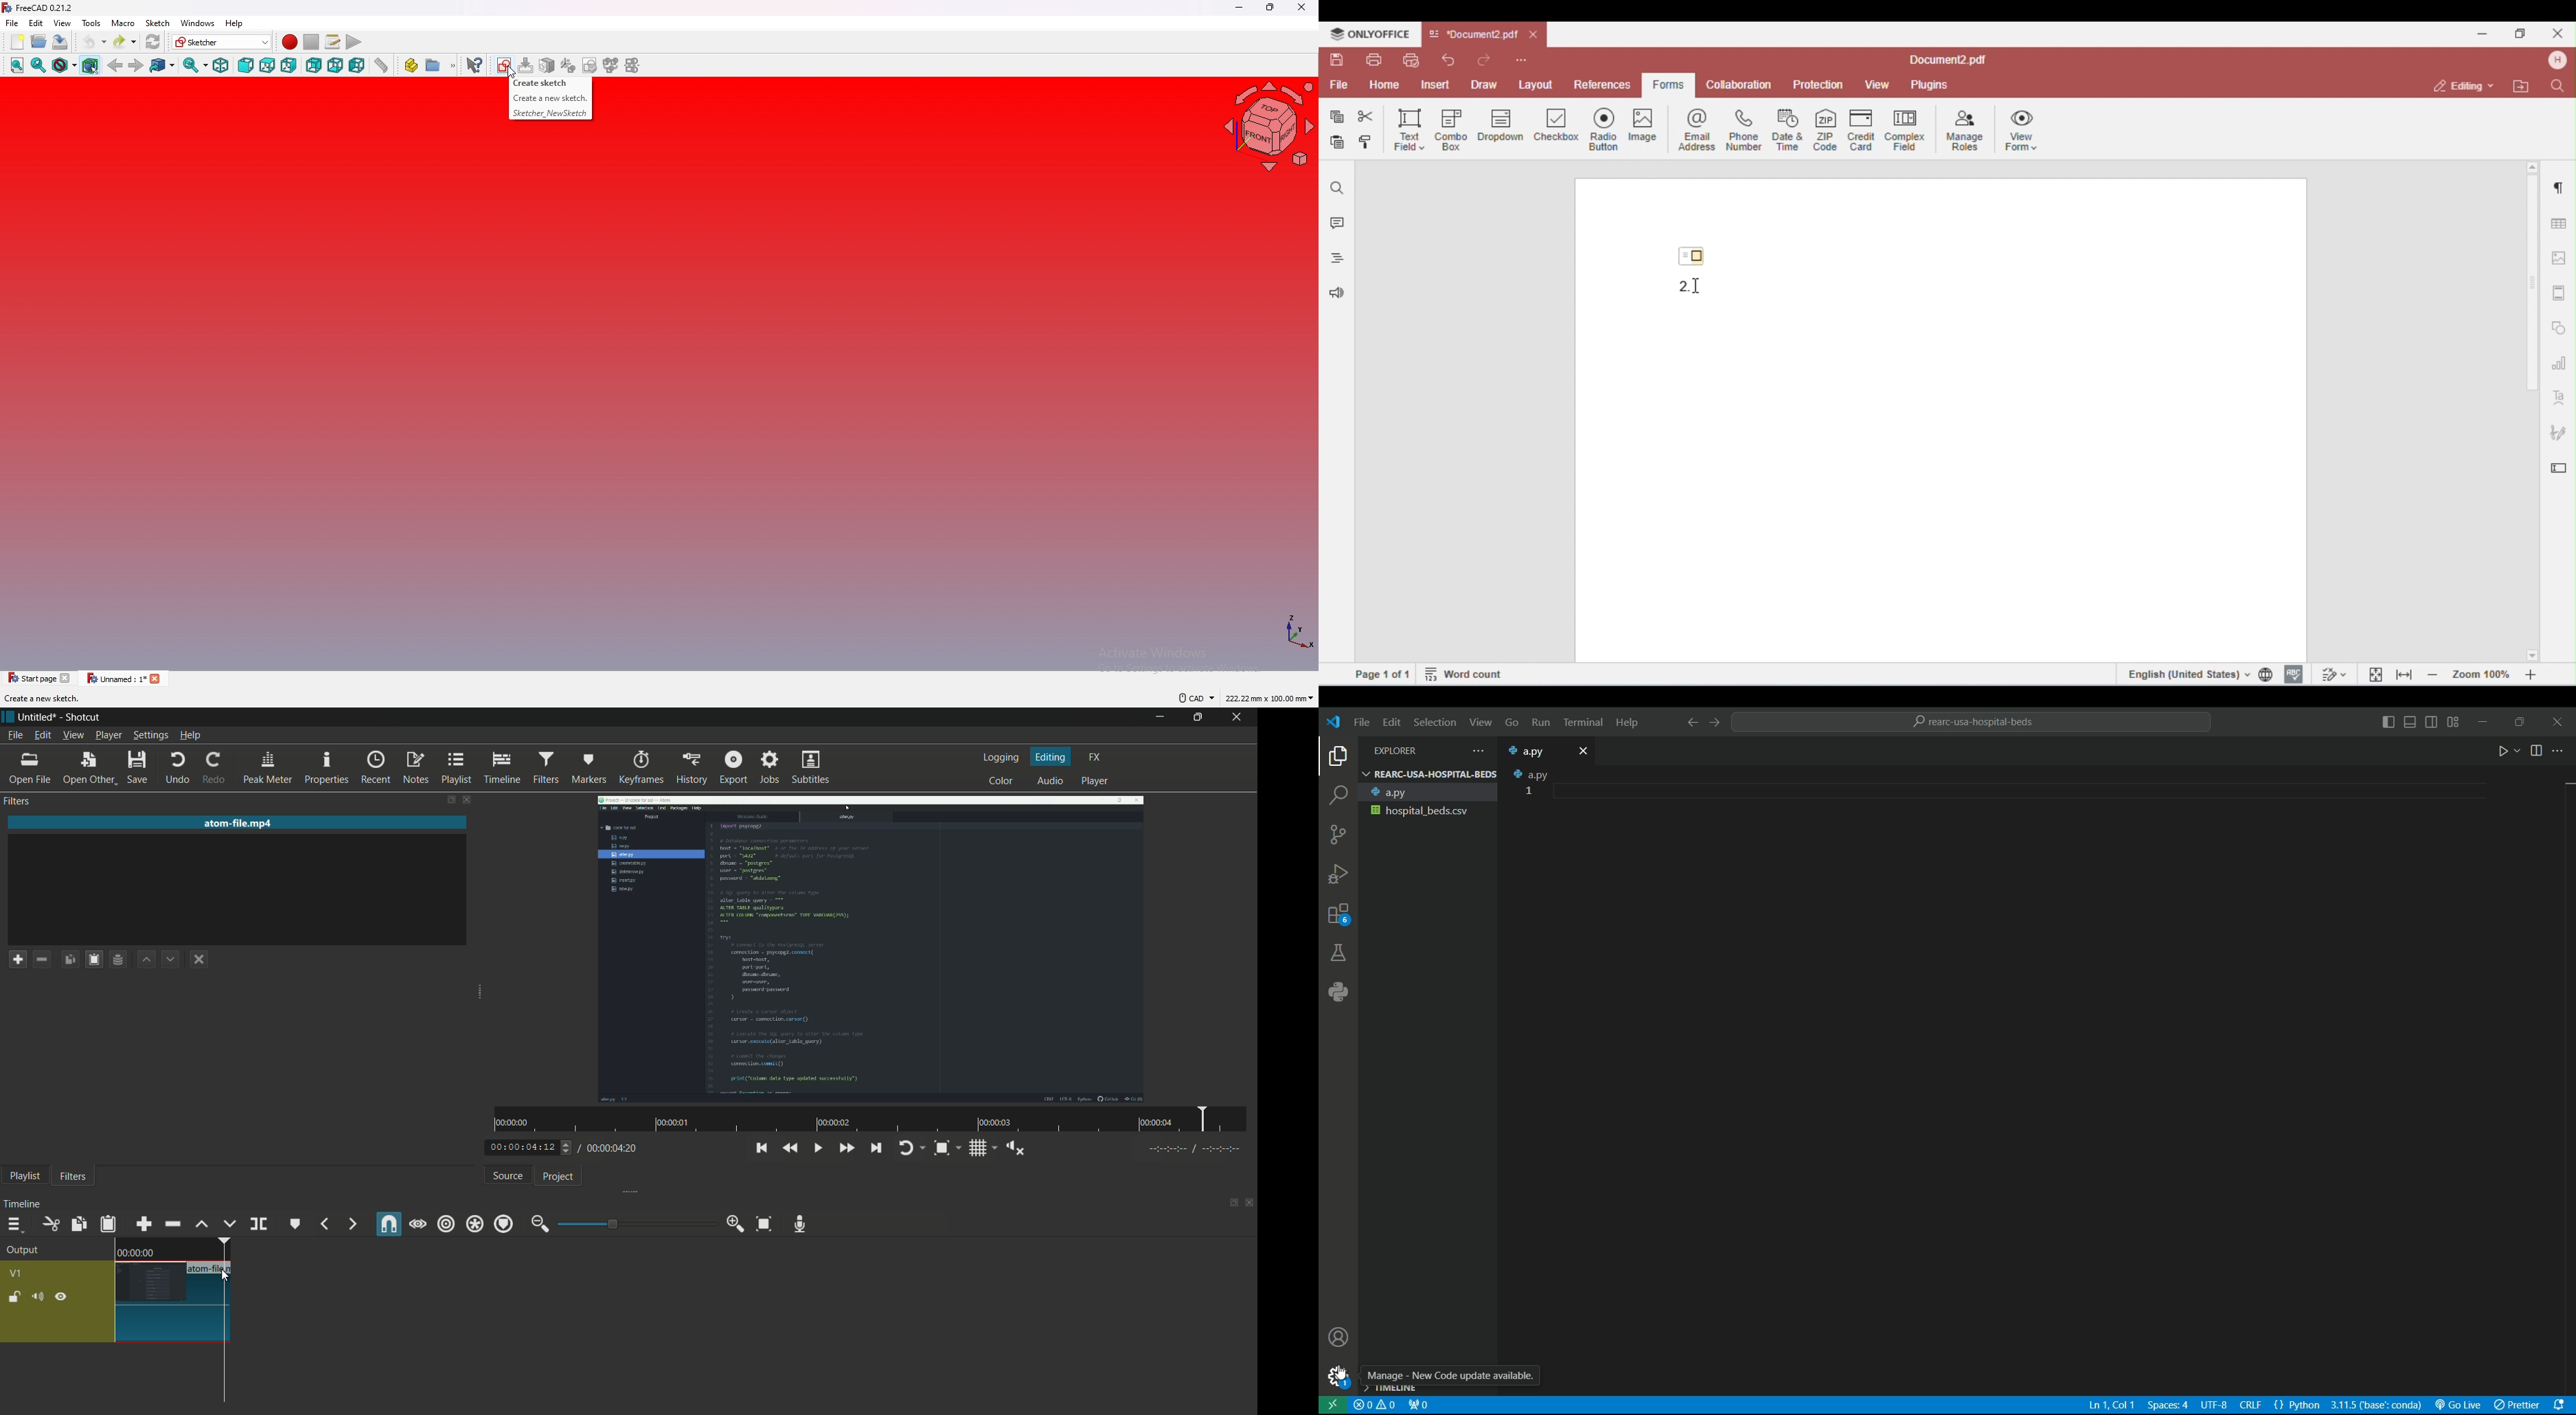 The width and height of the screenshot is (2576, 1428). What do you see at coordinates (550, 114) in the screenshot?
I see `sketcher_newsketch` at bounding box center [550, 114].